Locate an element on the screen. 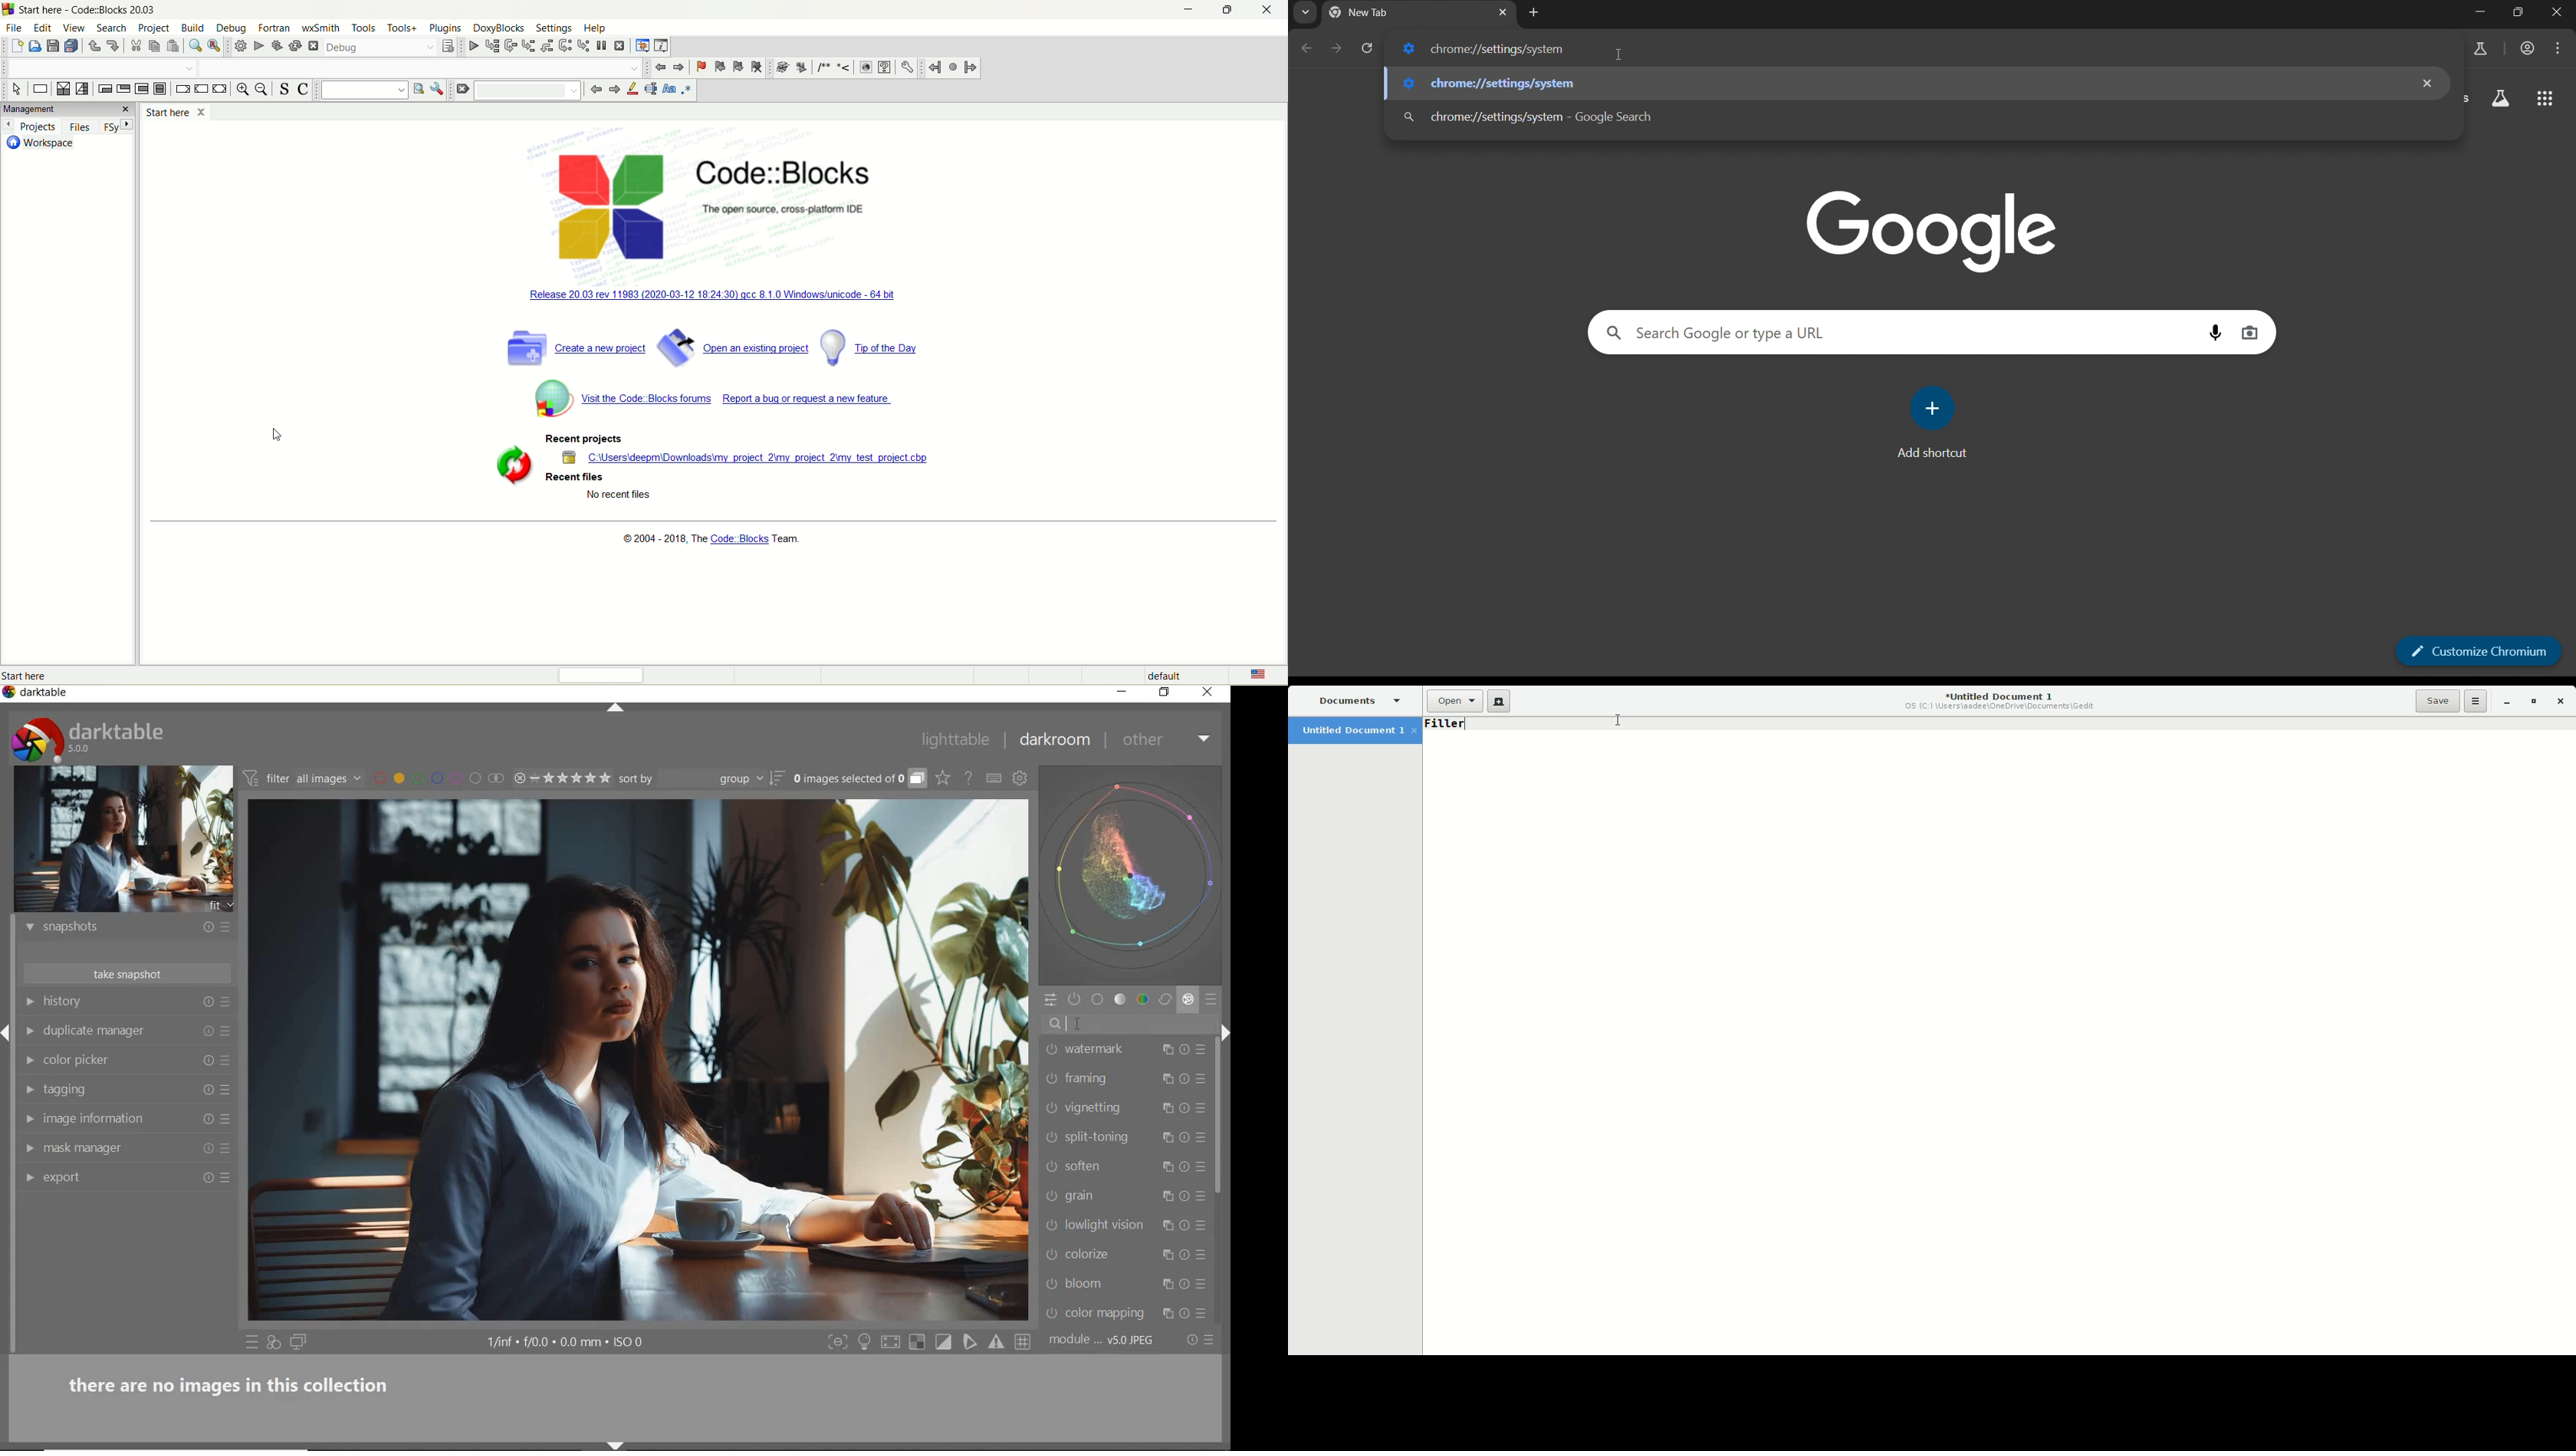 This screenshot has height=1456, width=2576. preset and preferences is located at coordinates (1203, 1111).